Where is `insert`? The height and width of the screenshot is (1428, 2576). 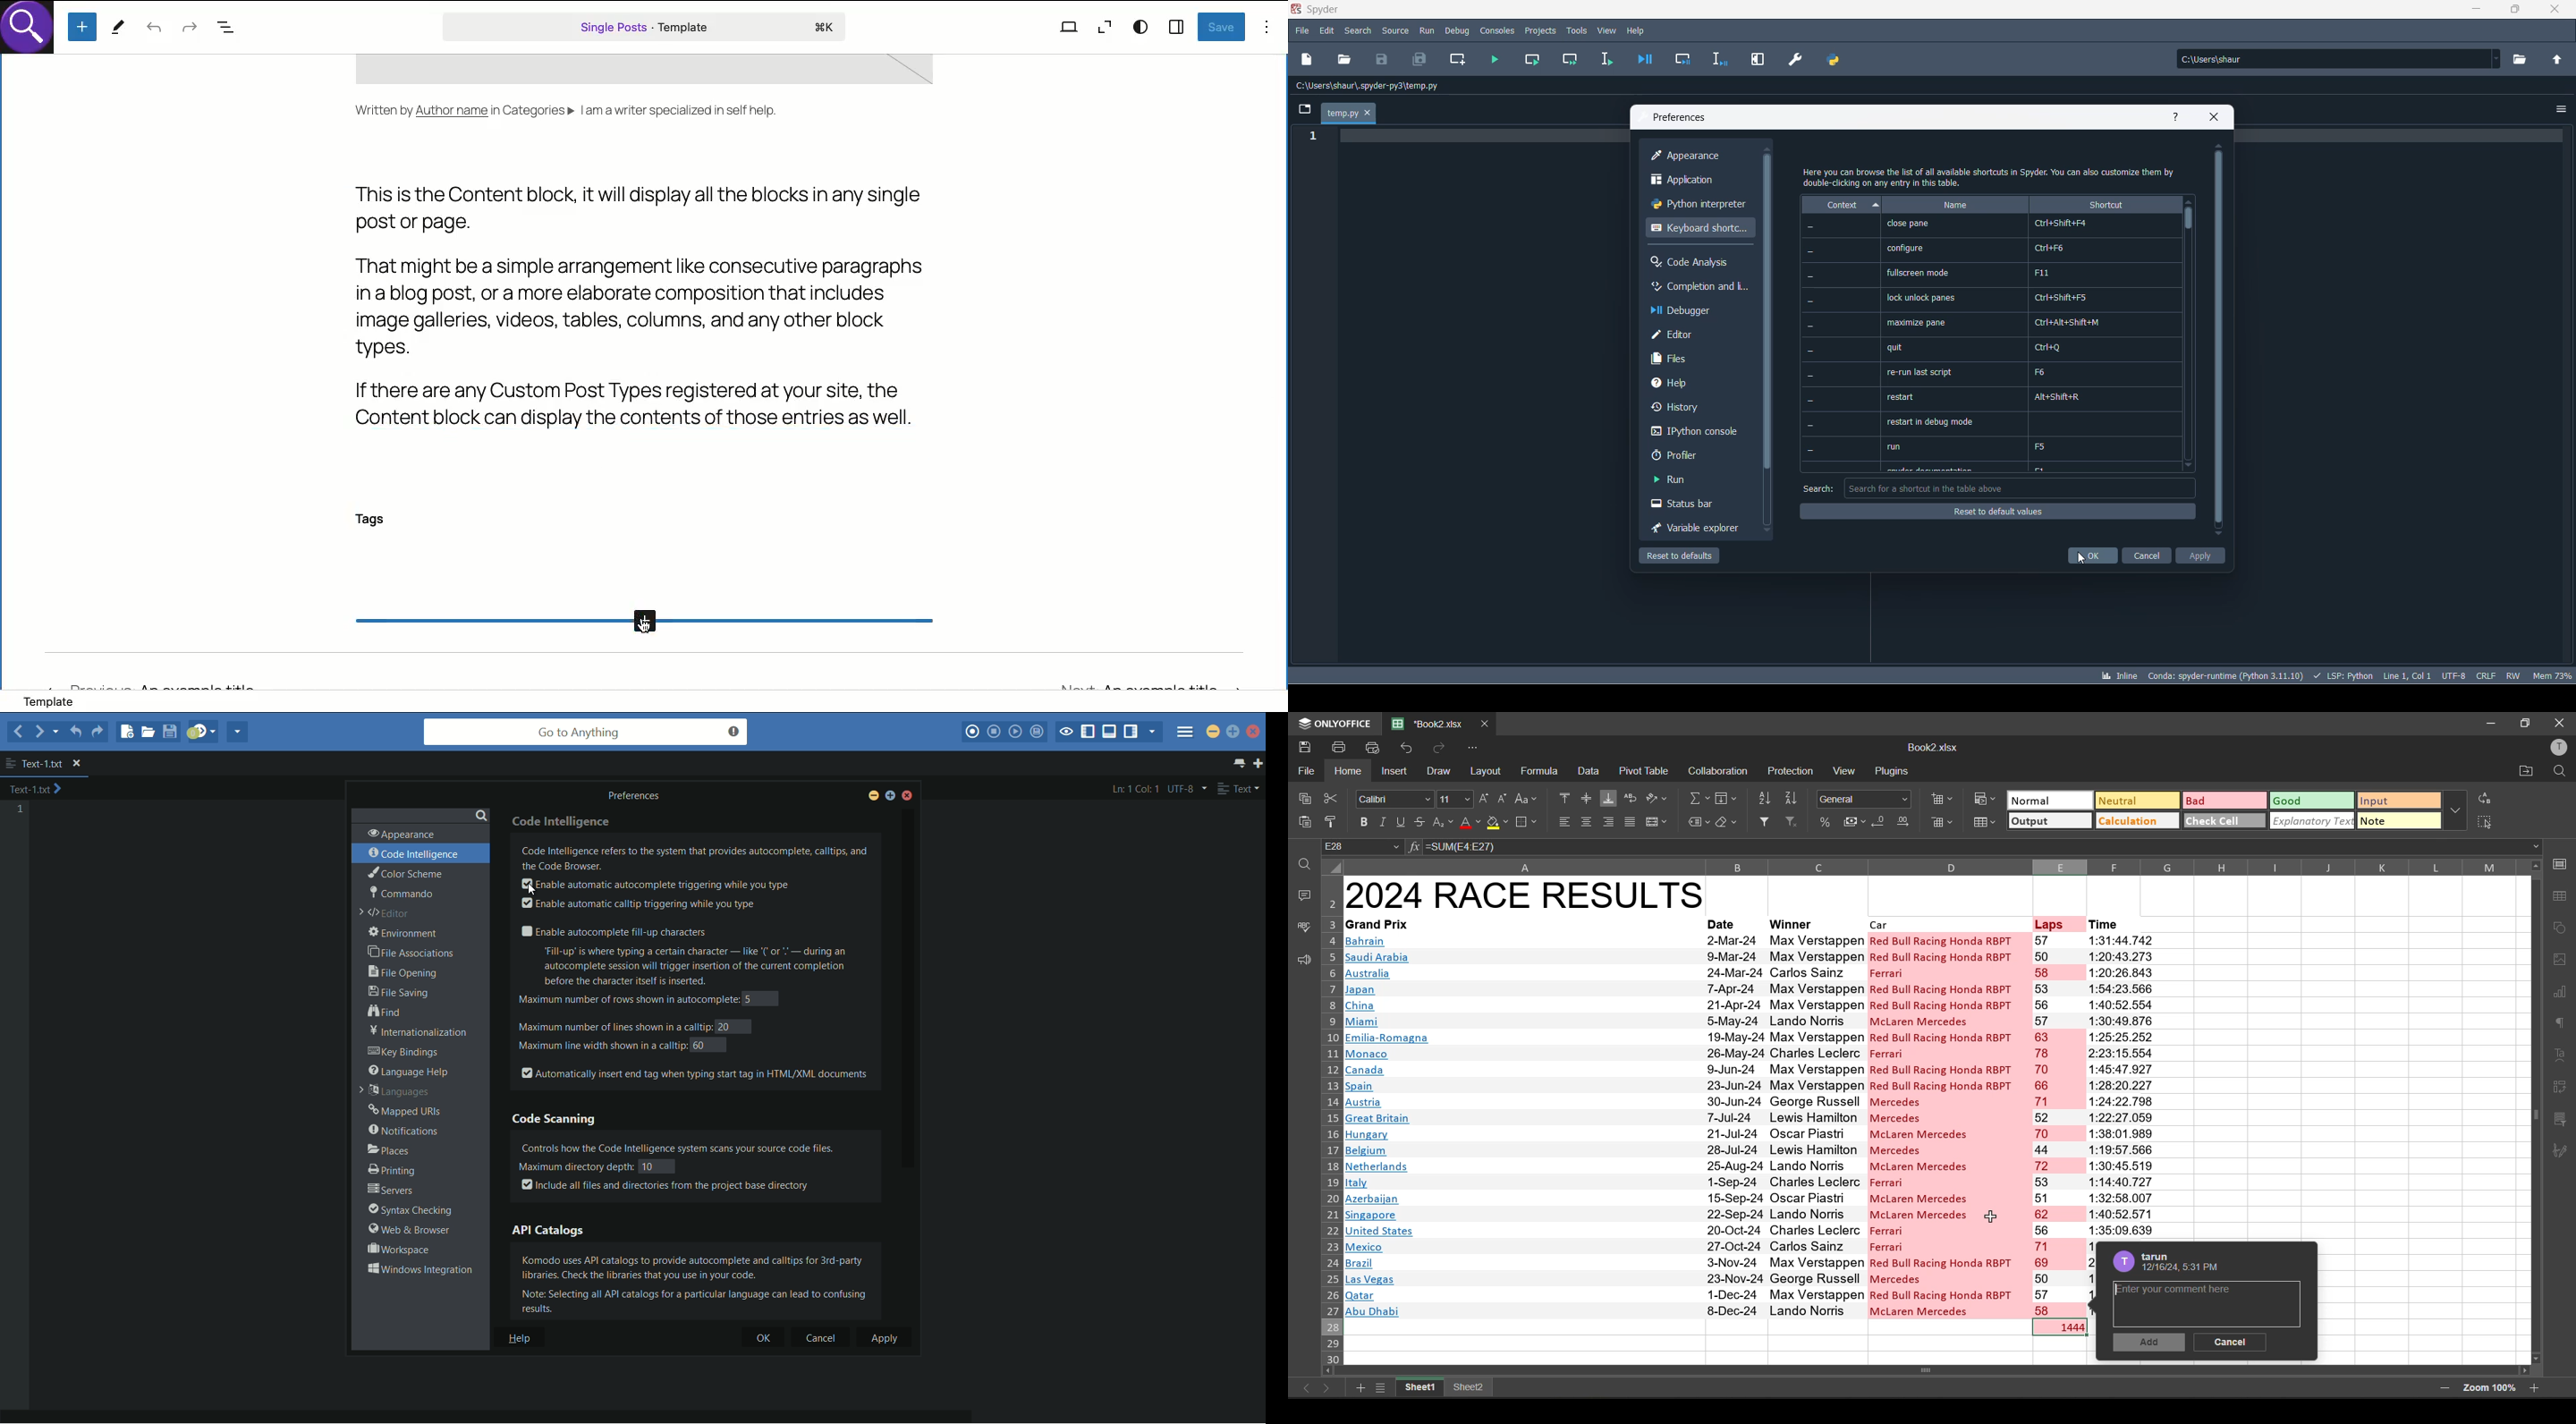 insert is located at coordinates (1397, 772).